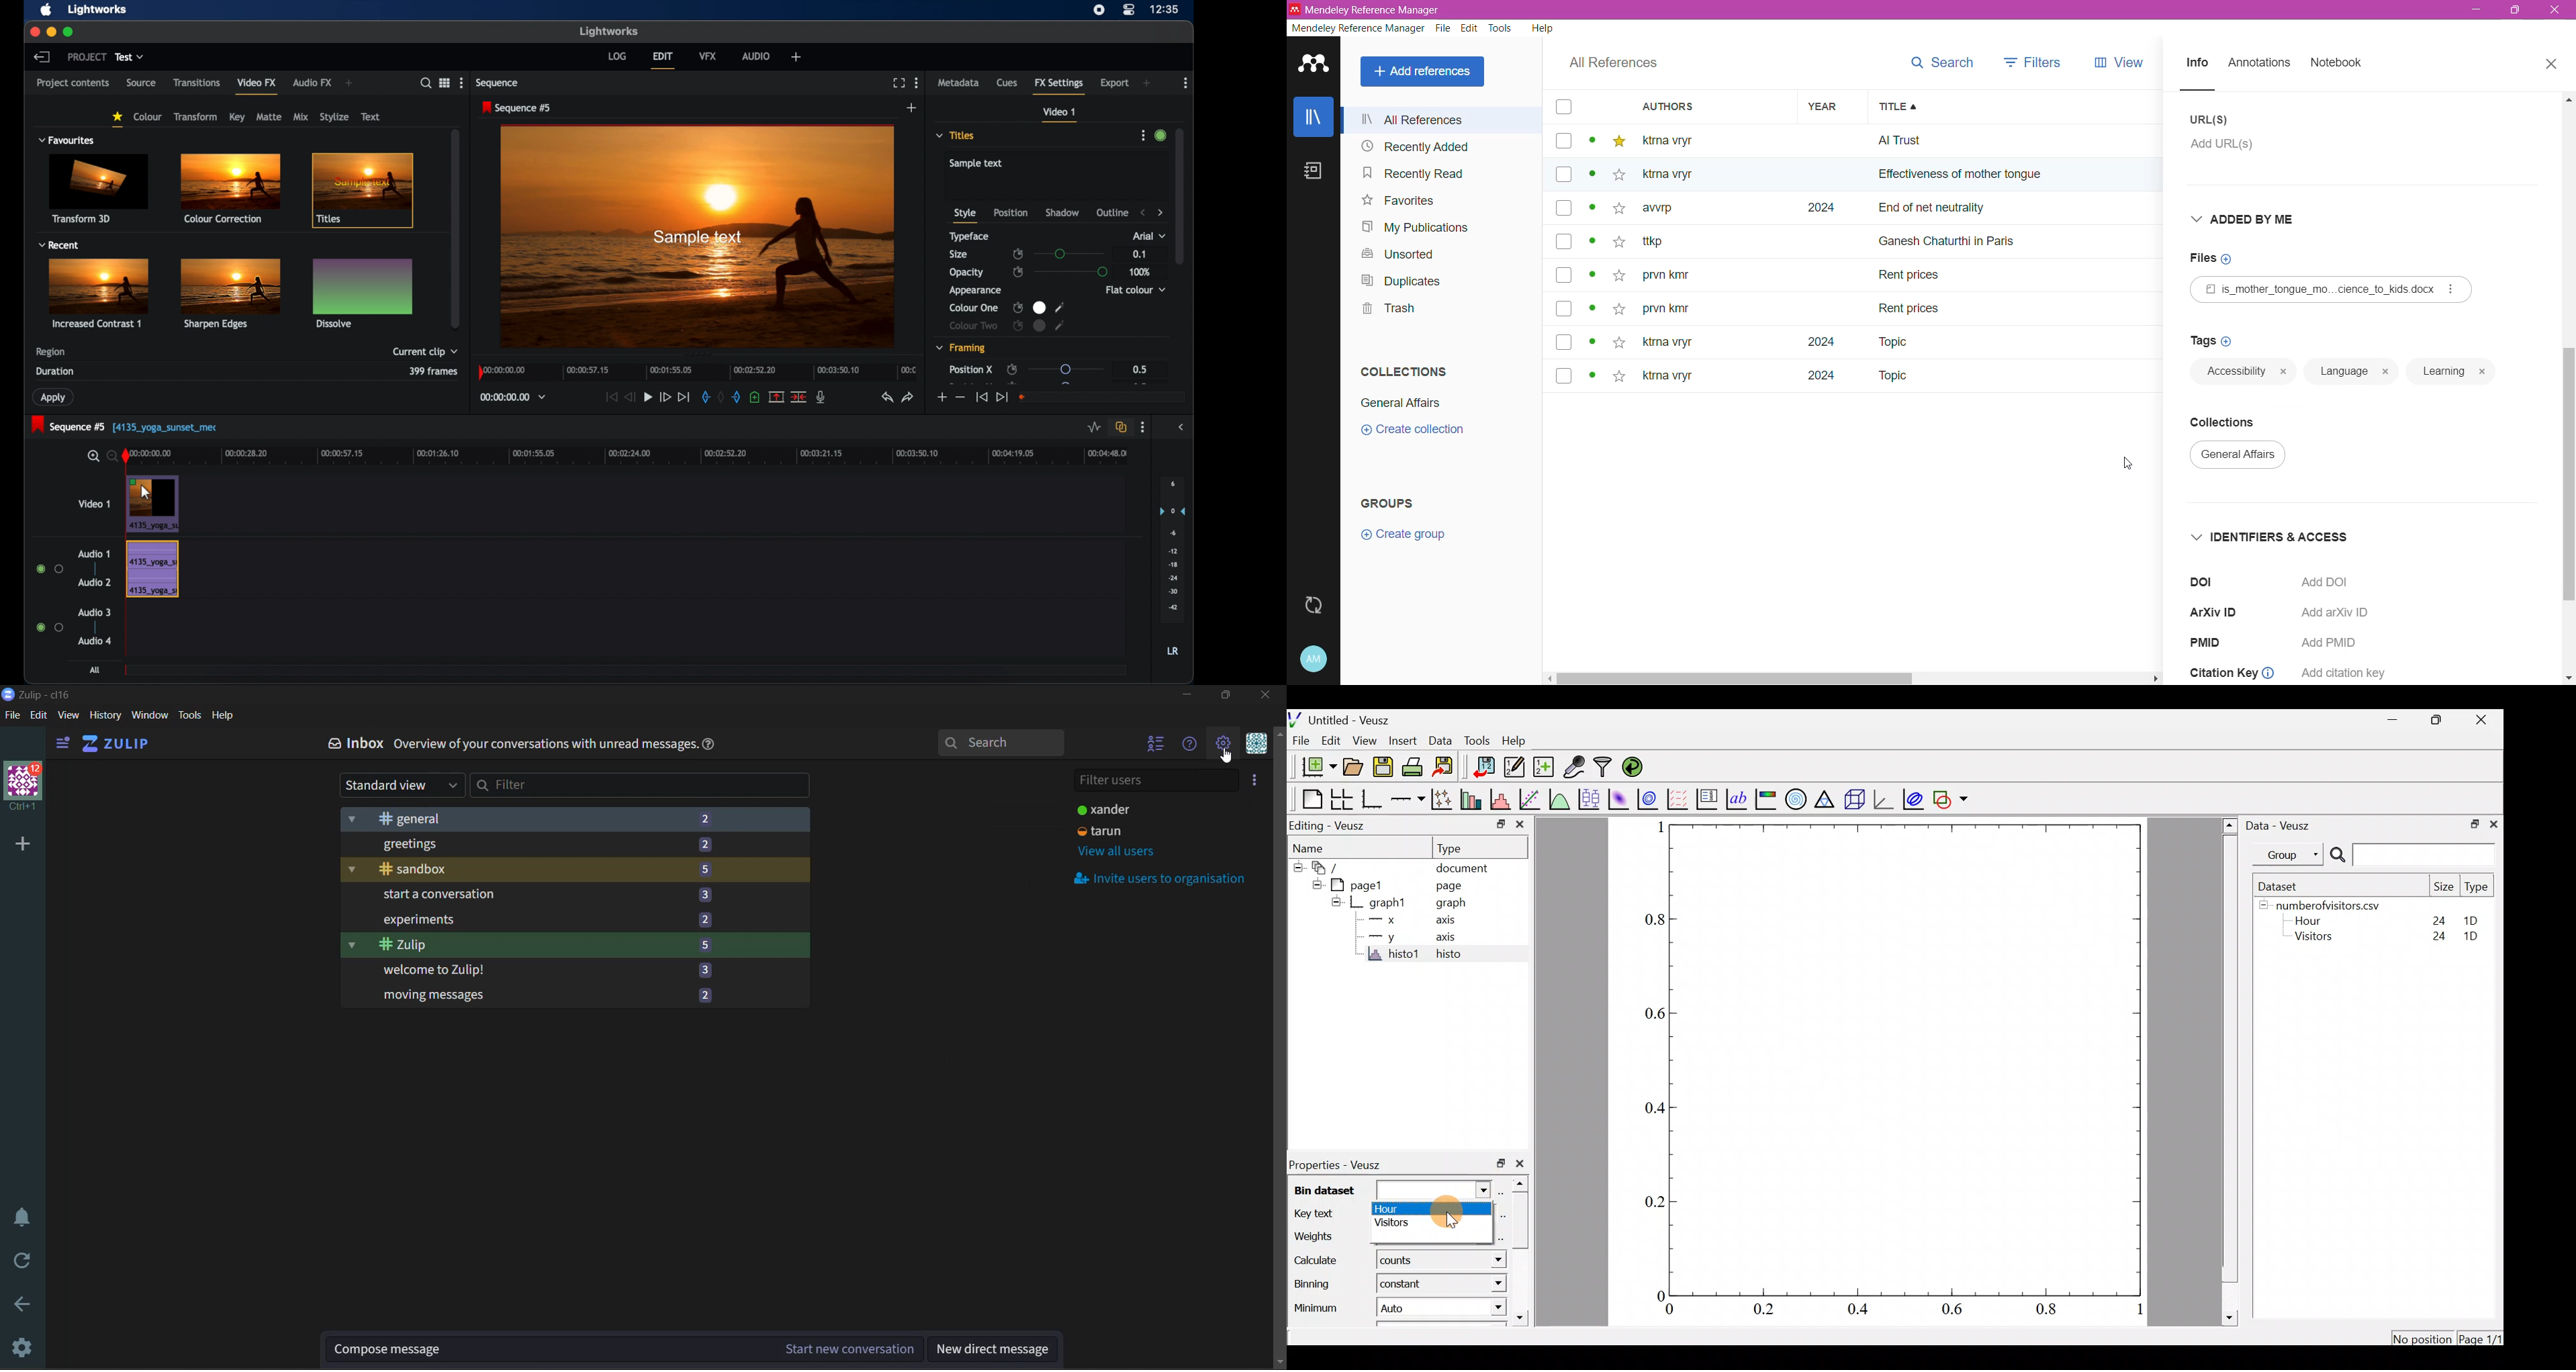 The image size is (2576, 1372). Describe the element at coordinates (994, 1349) in the screenshot. I see `new direct message` at that location.